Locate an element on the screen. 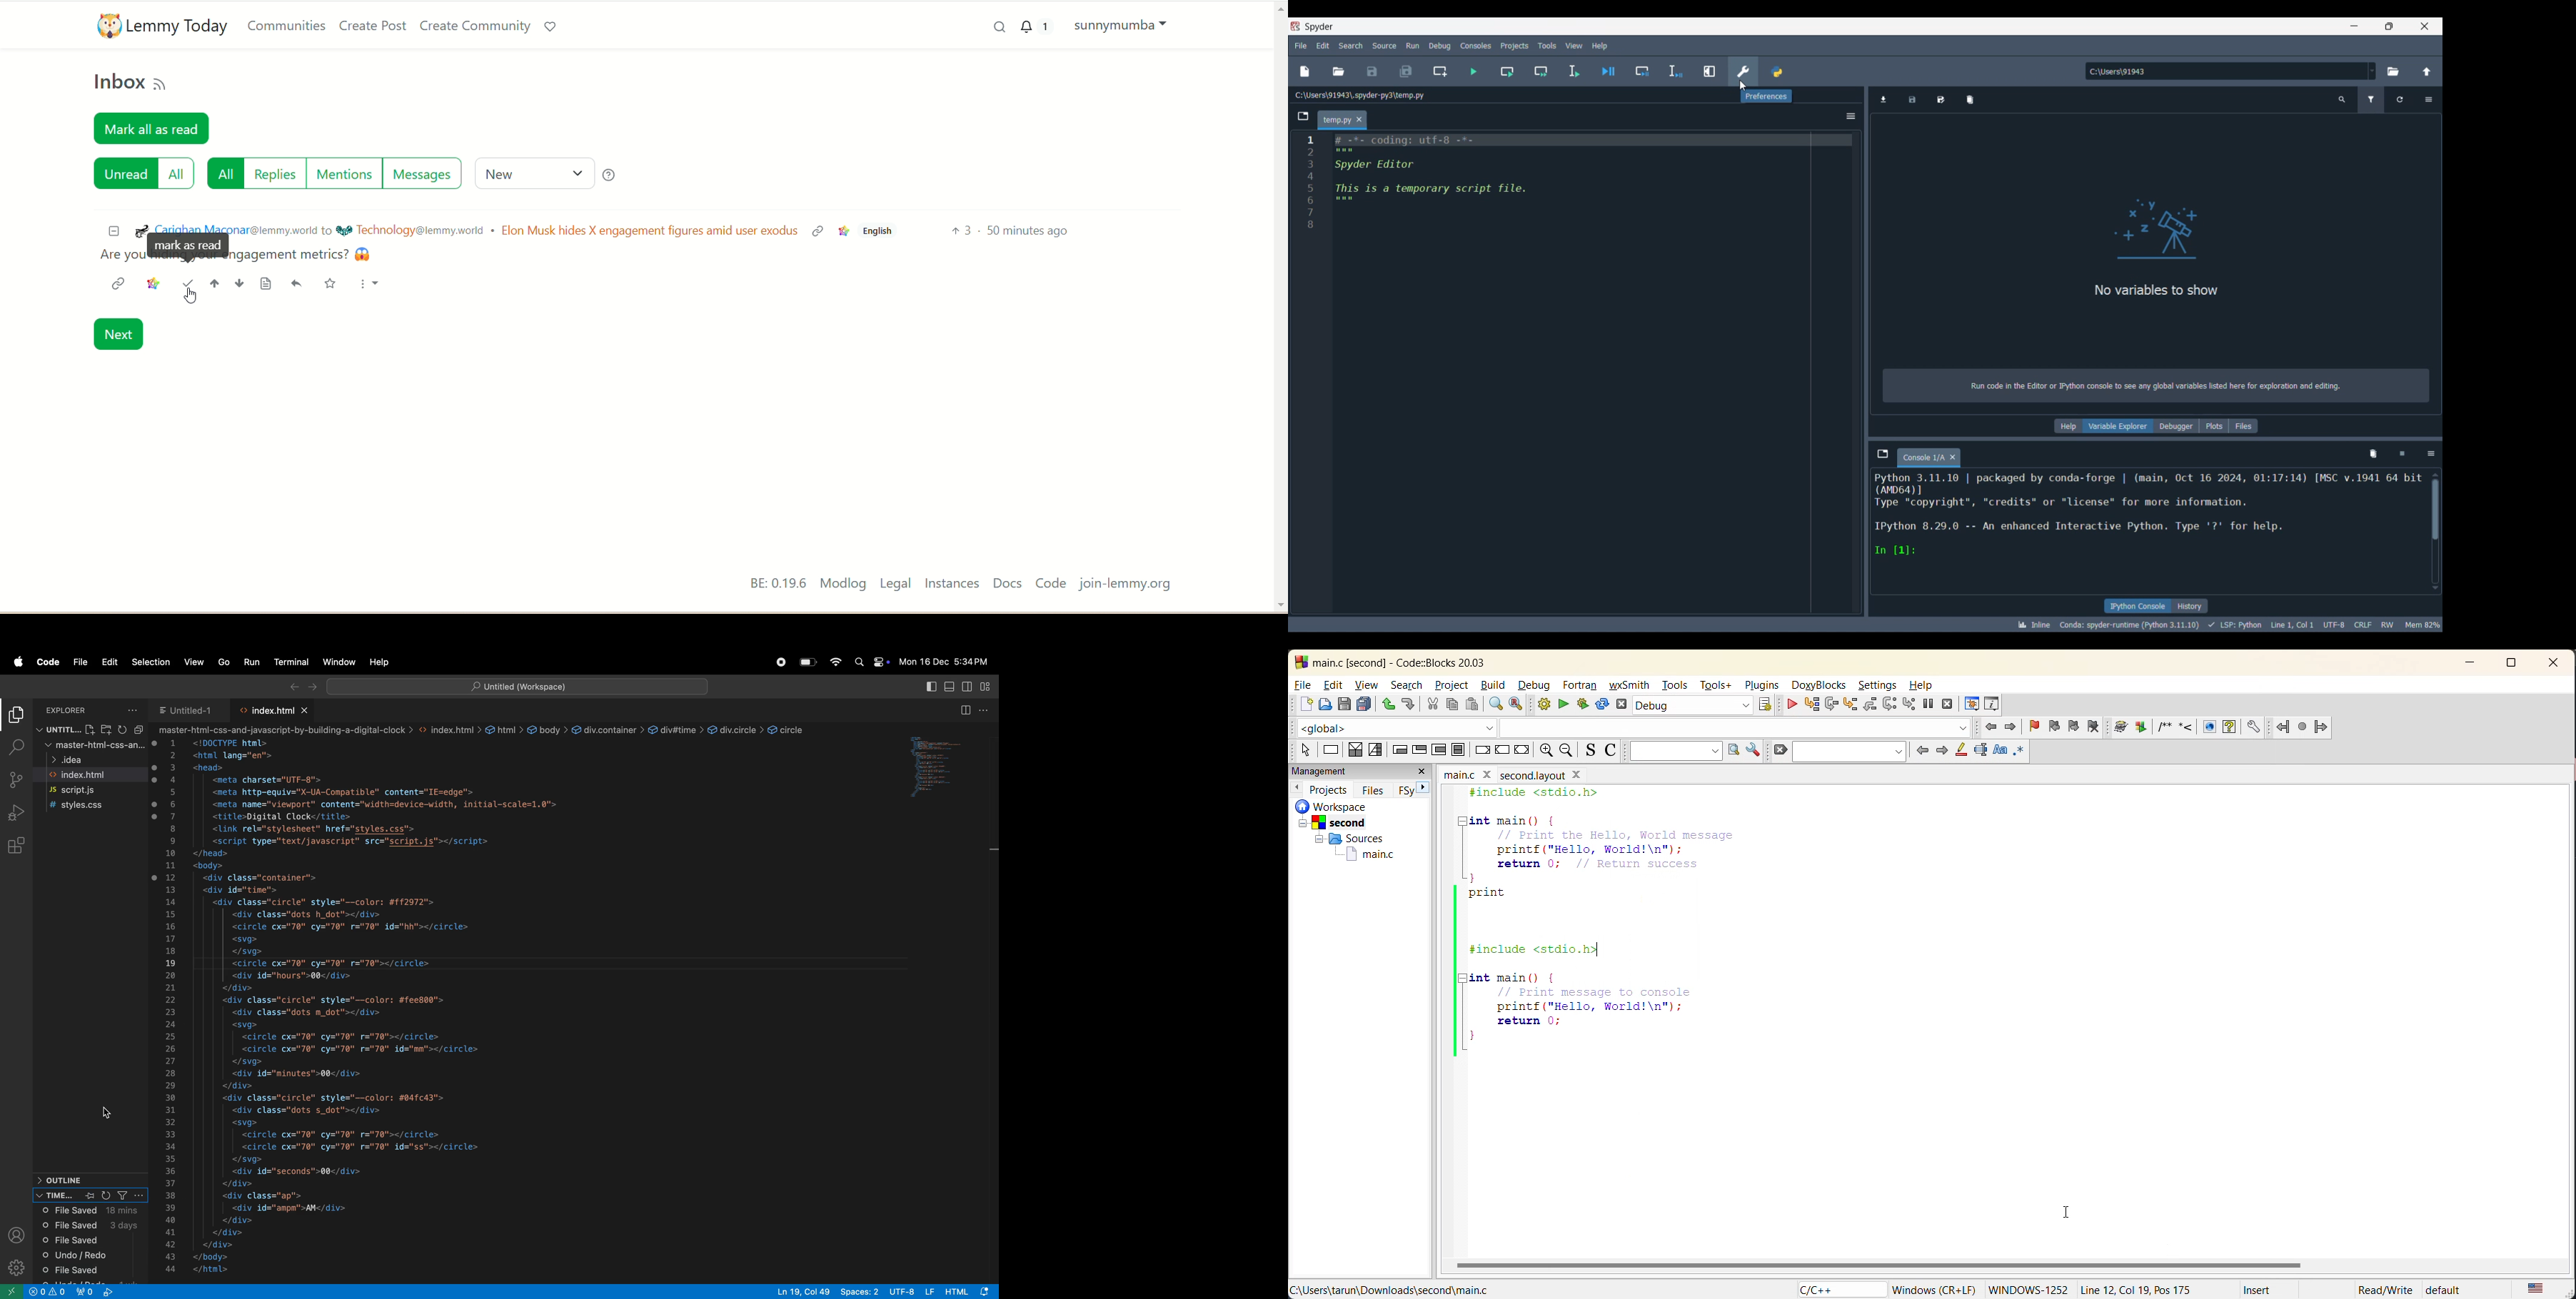 This screenshot has width=2576, height=1316. view is located at coordinates (1368, 684).